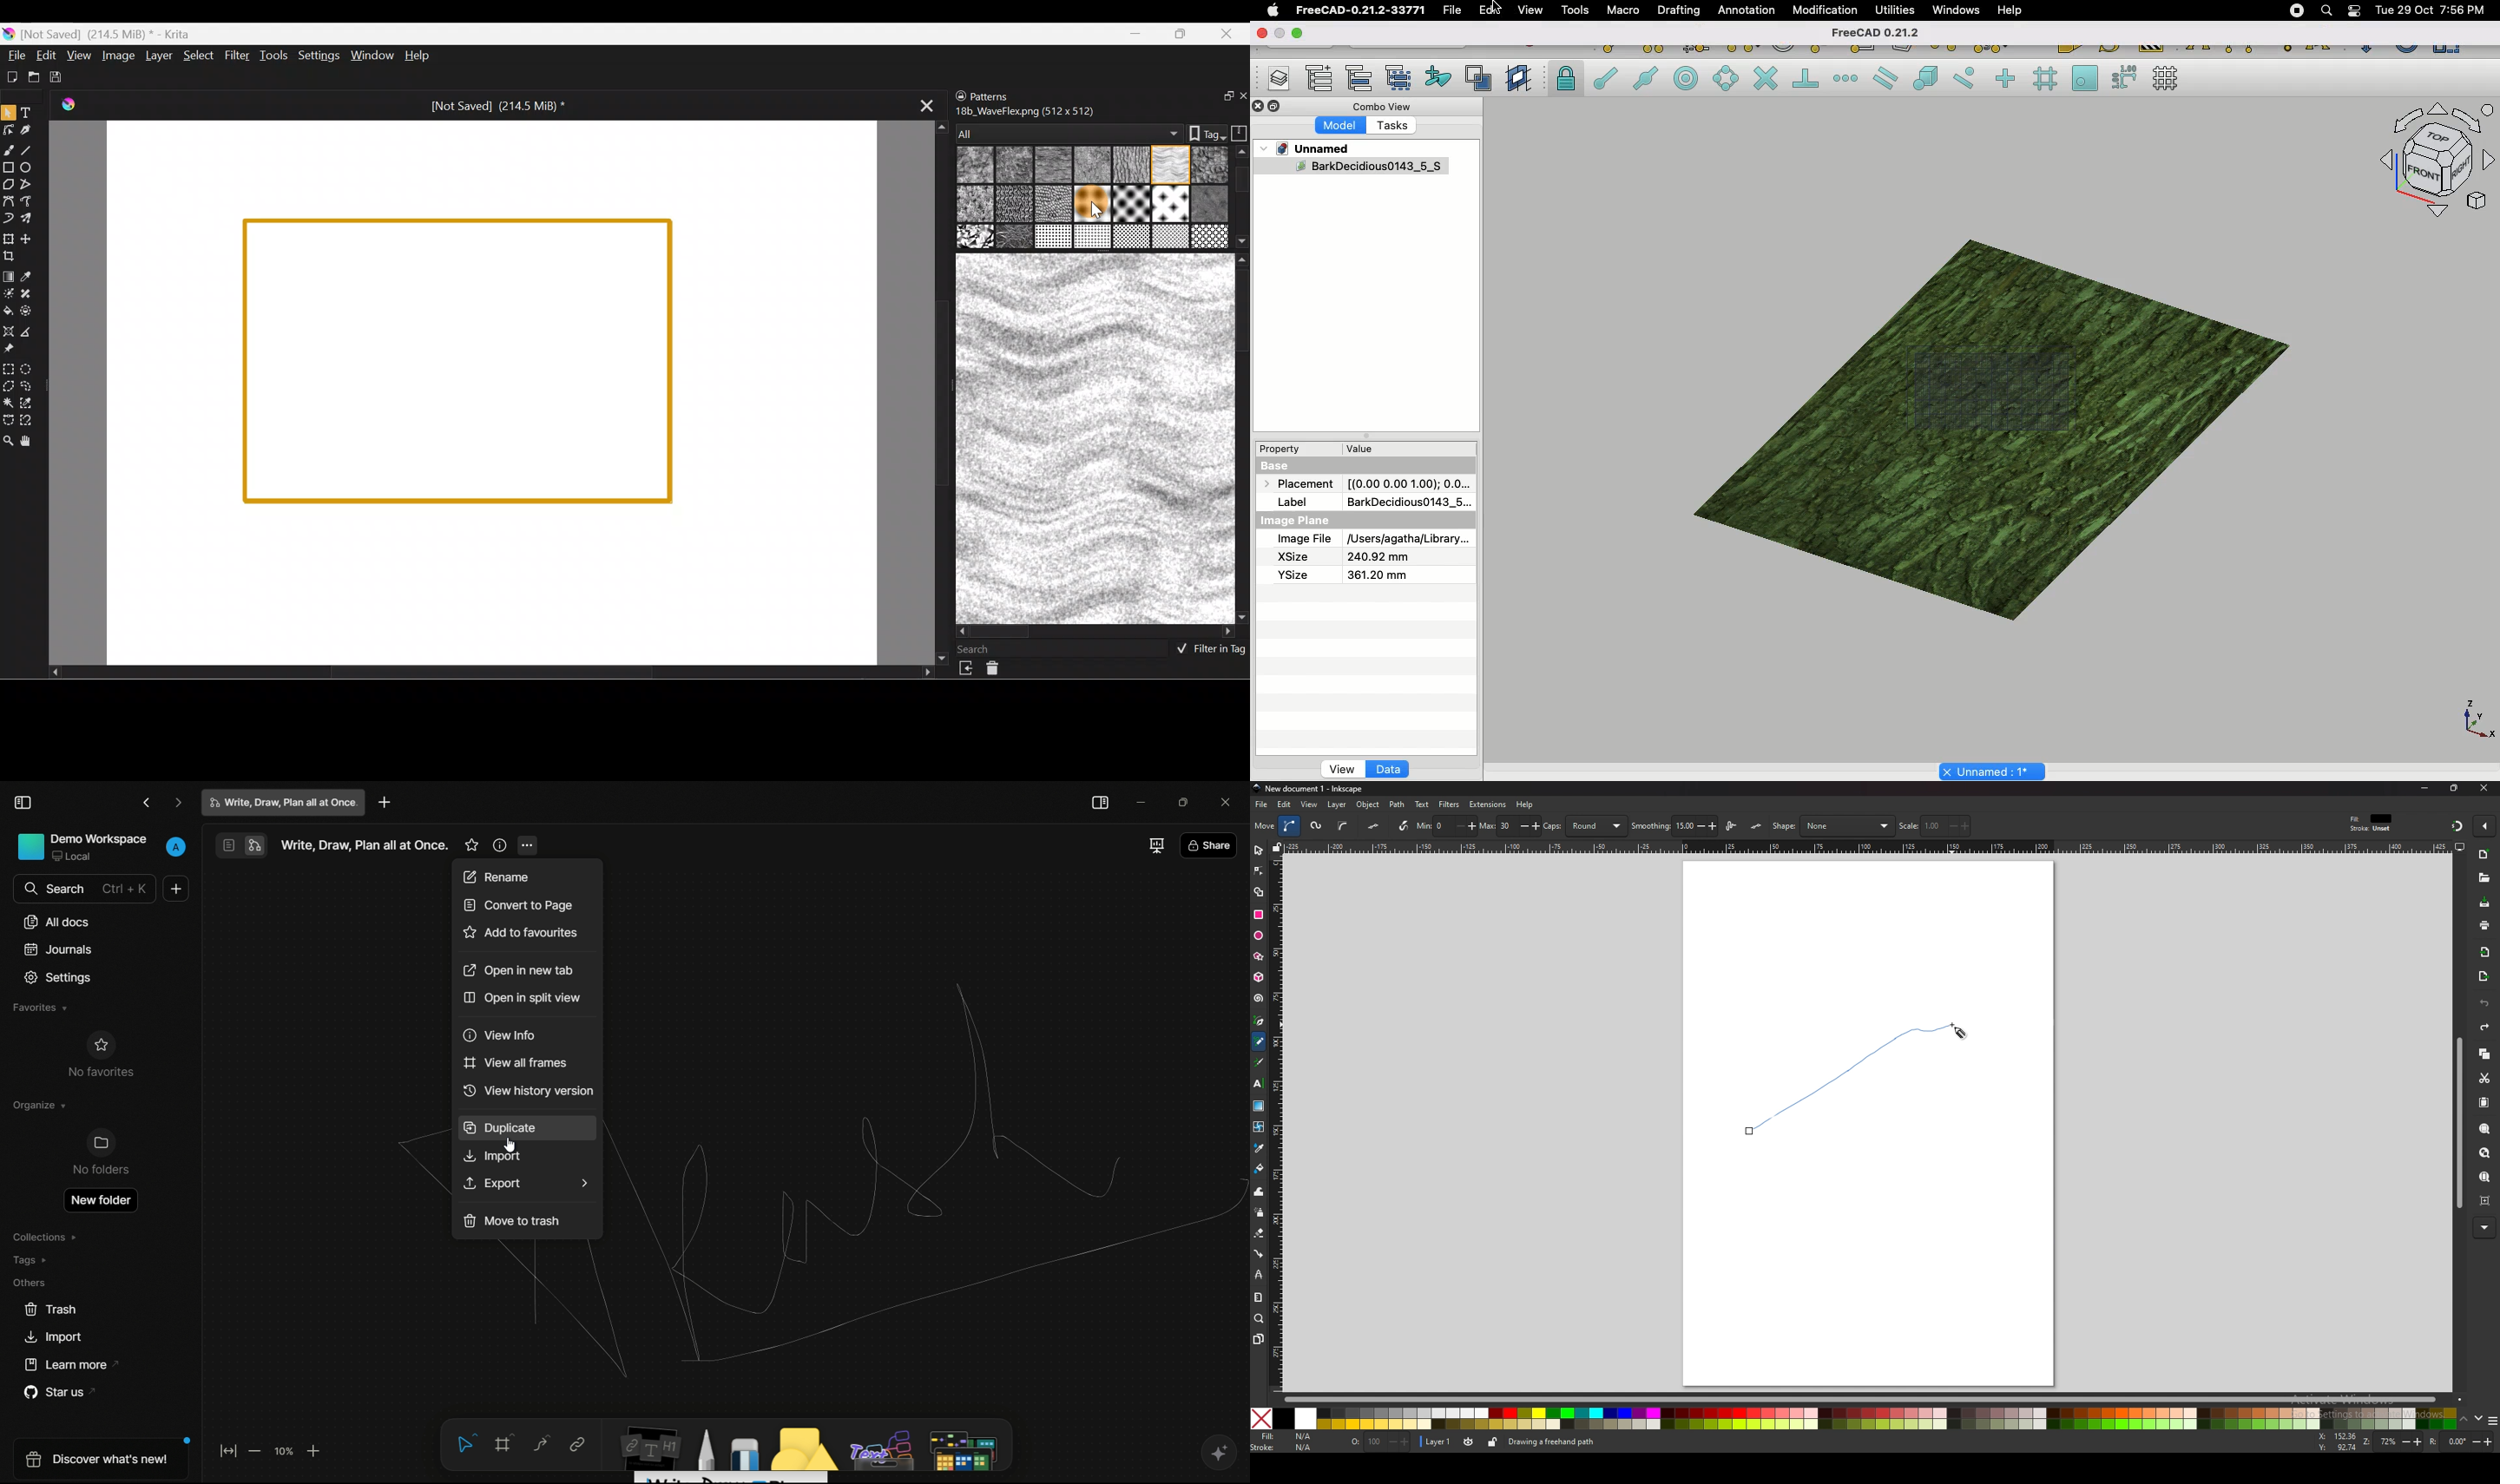  I want to click on more, so click(2484, 1228).